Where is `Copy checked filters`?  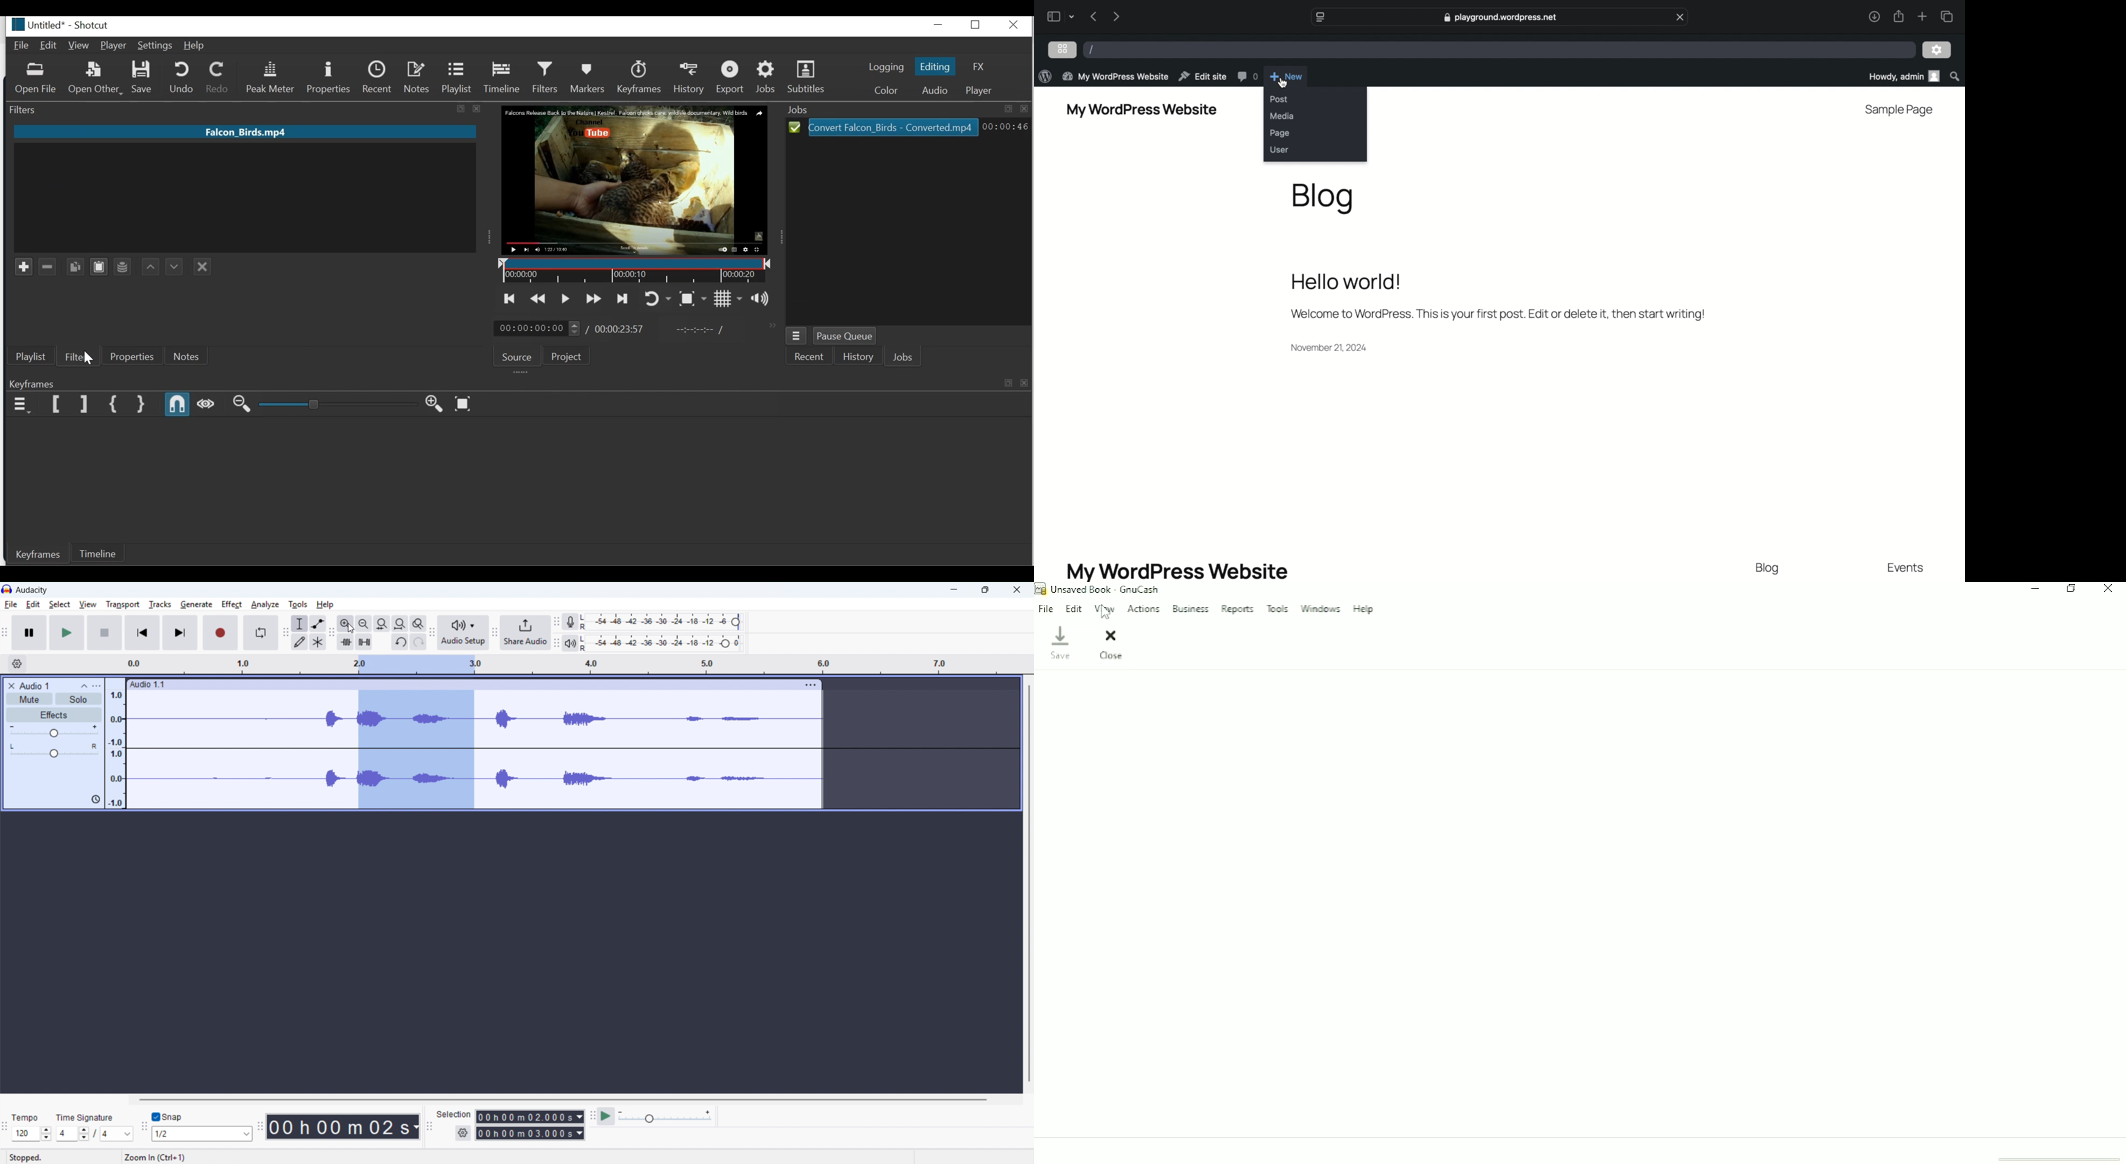 Copy checked filters is located at coordinates (76, 266).